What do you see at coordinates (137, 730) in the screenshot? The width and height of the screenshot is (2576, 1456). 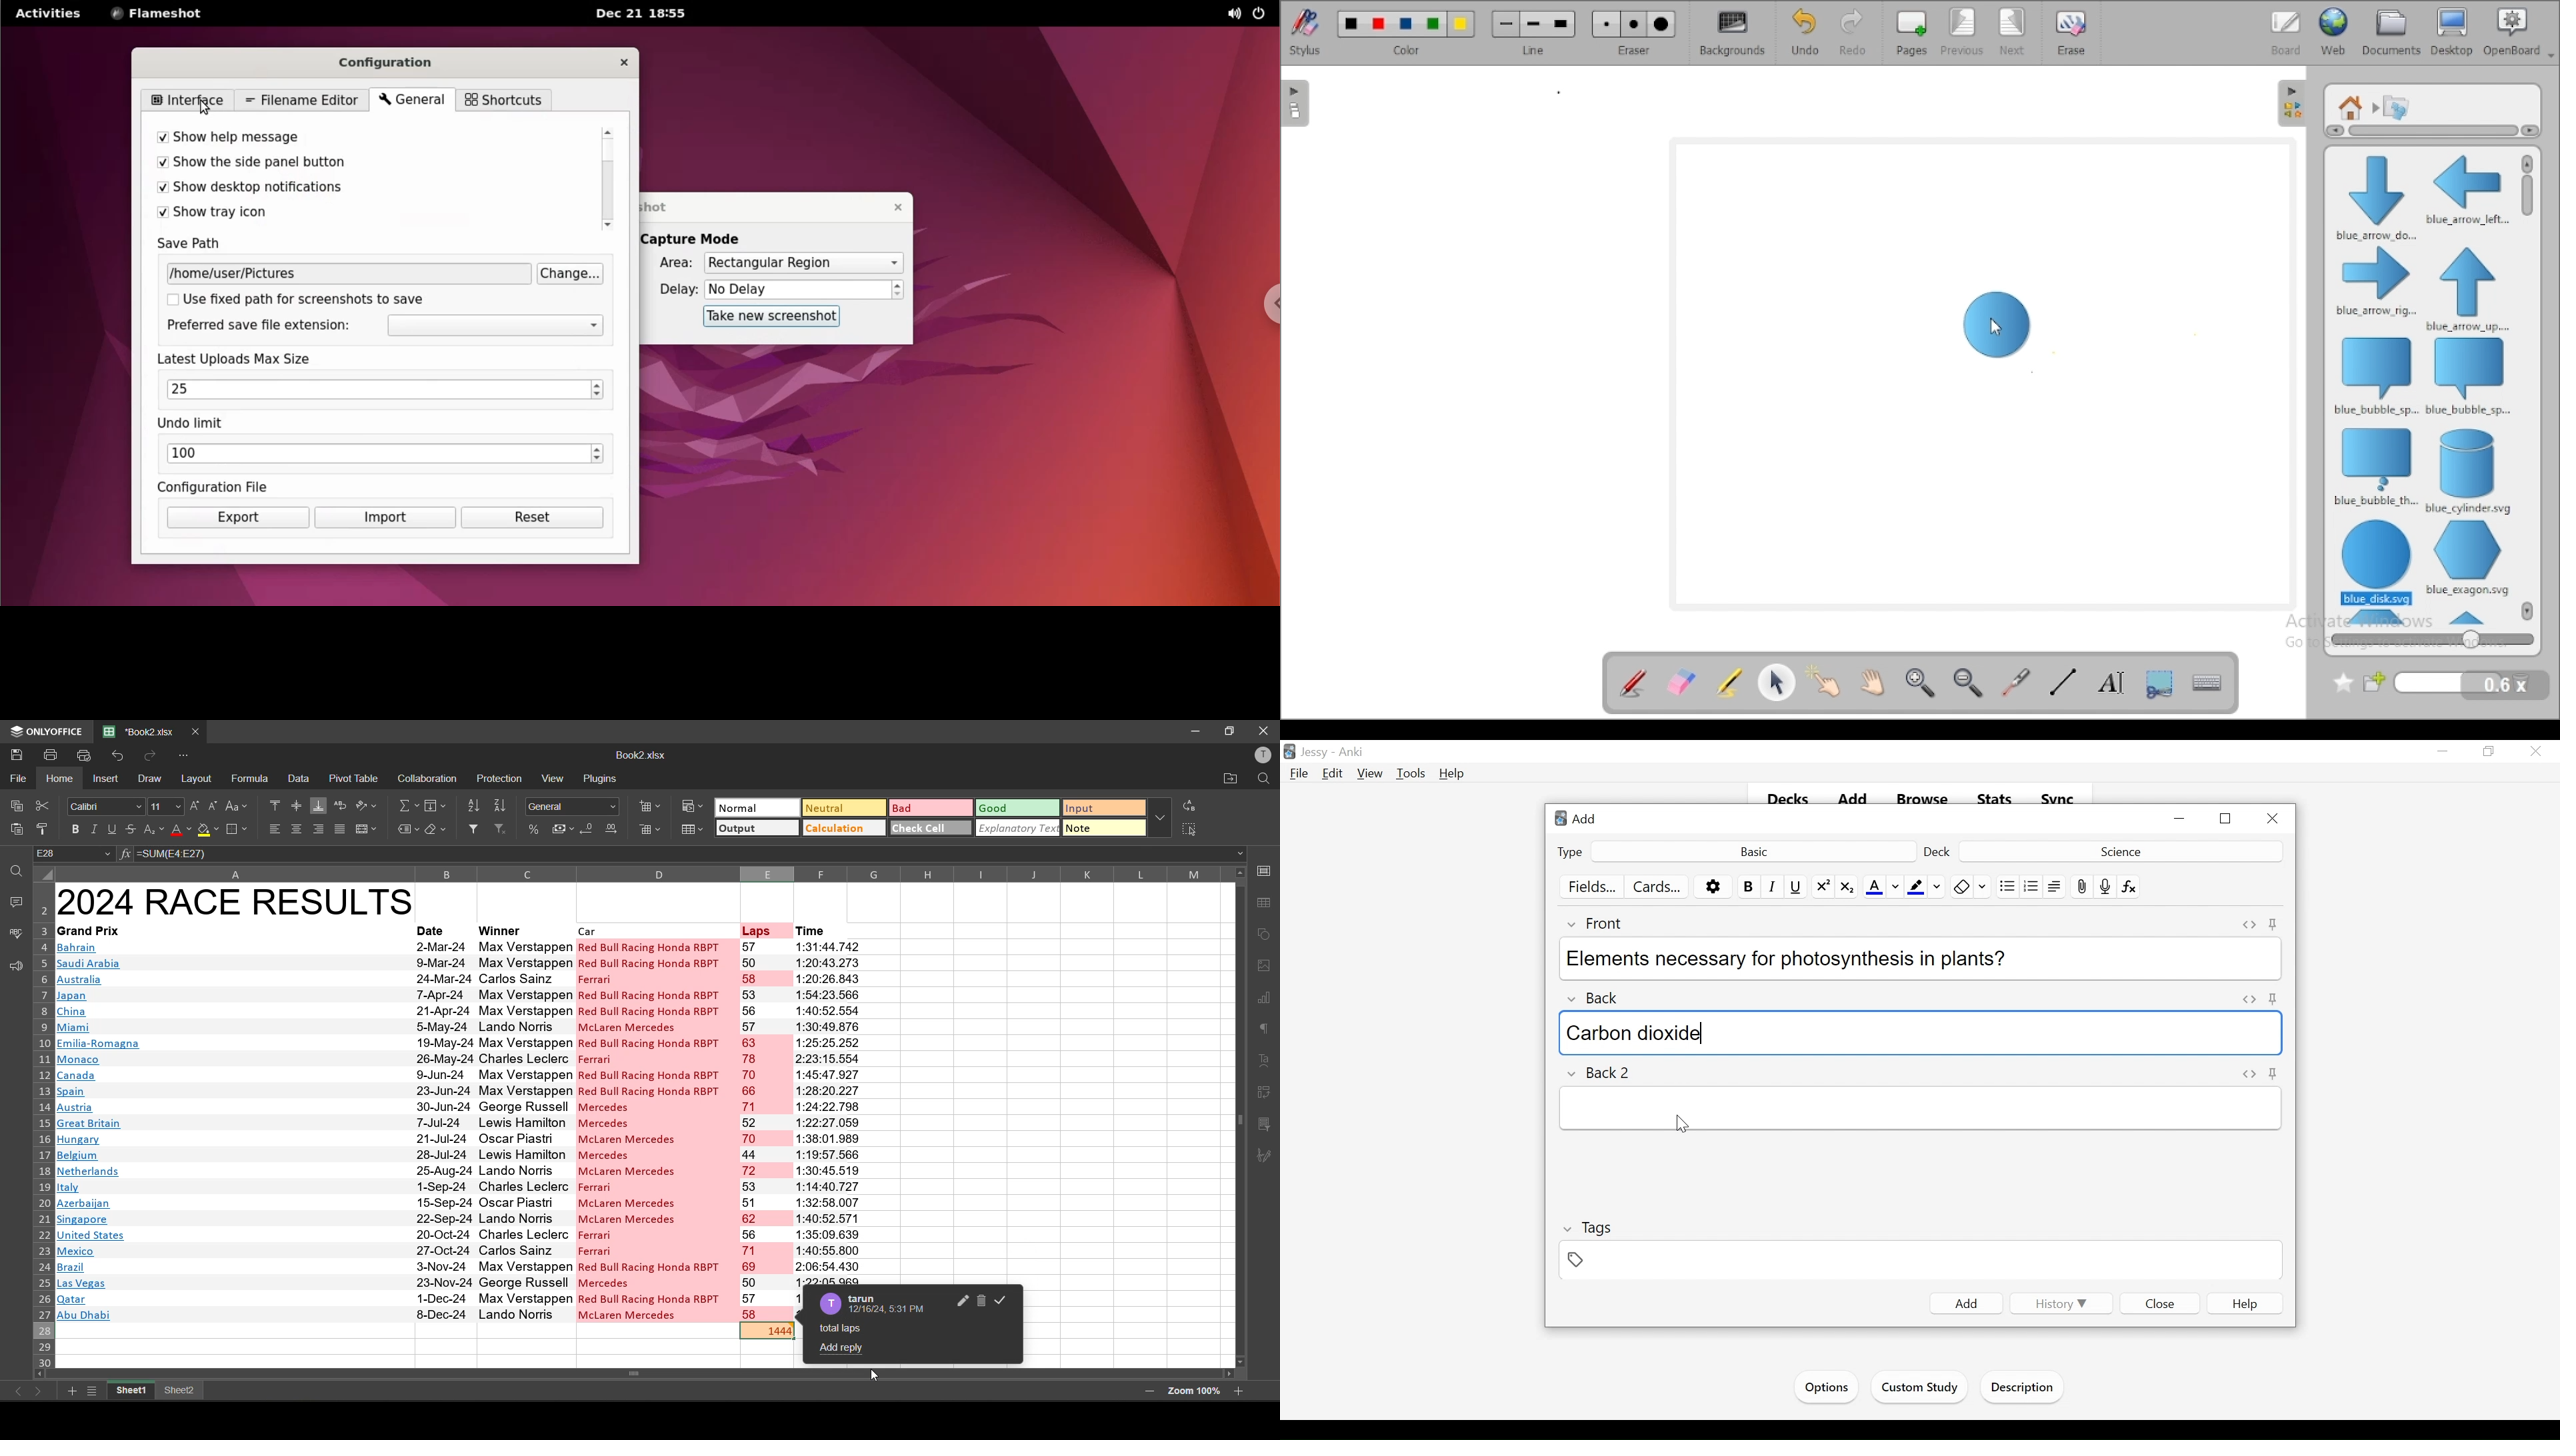 I see `filename` at bounding box center [137, 730].